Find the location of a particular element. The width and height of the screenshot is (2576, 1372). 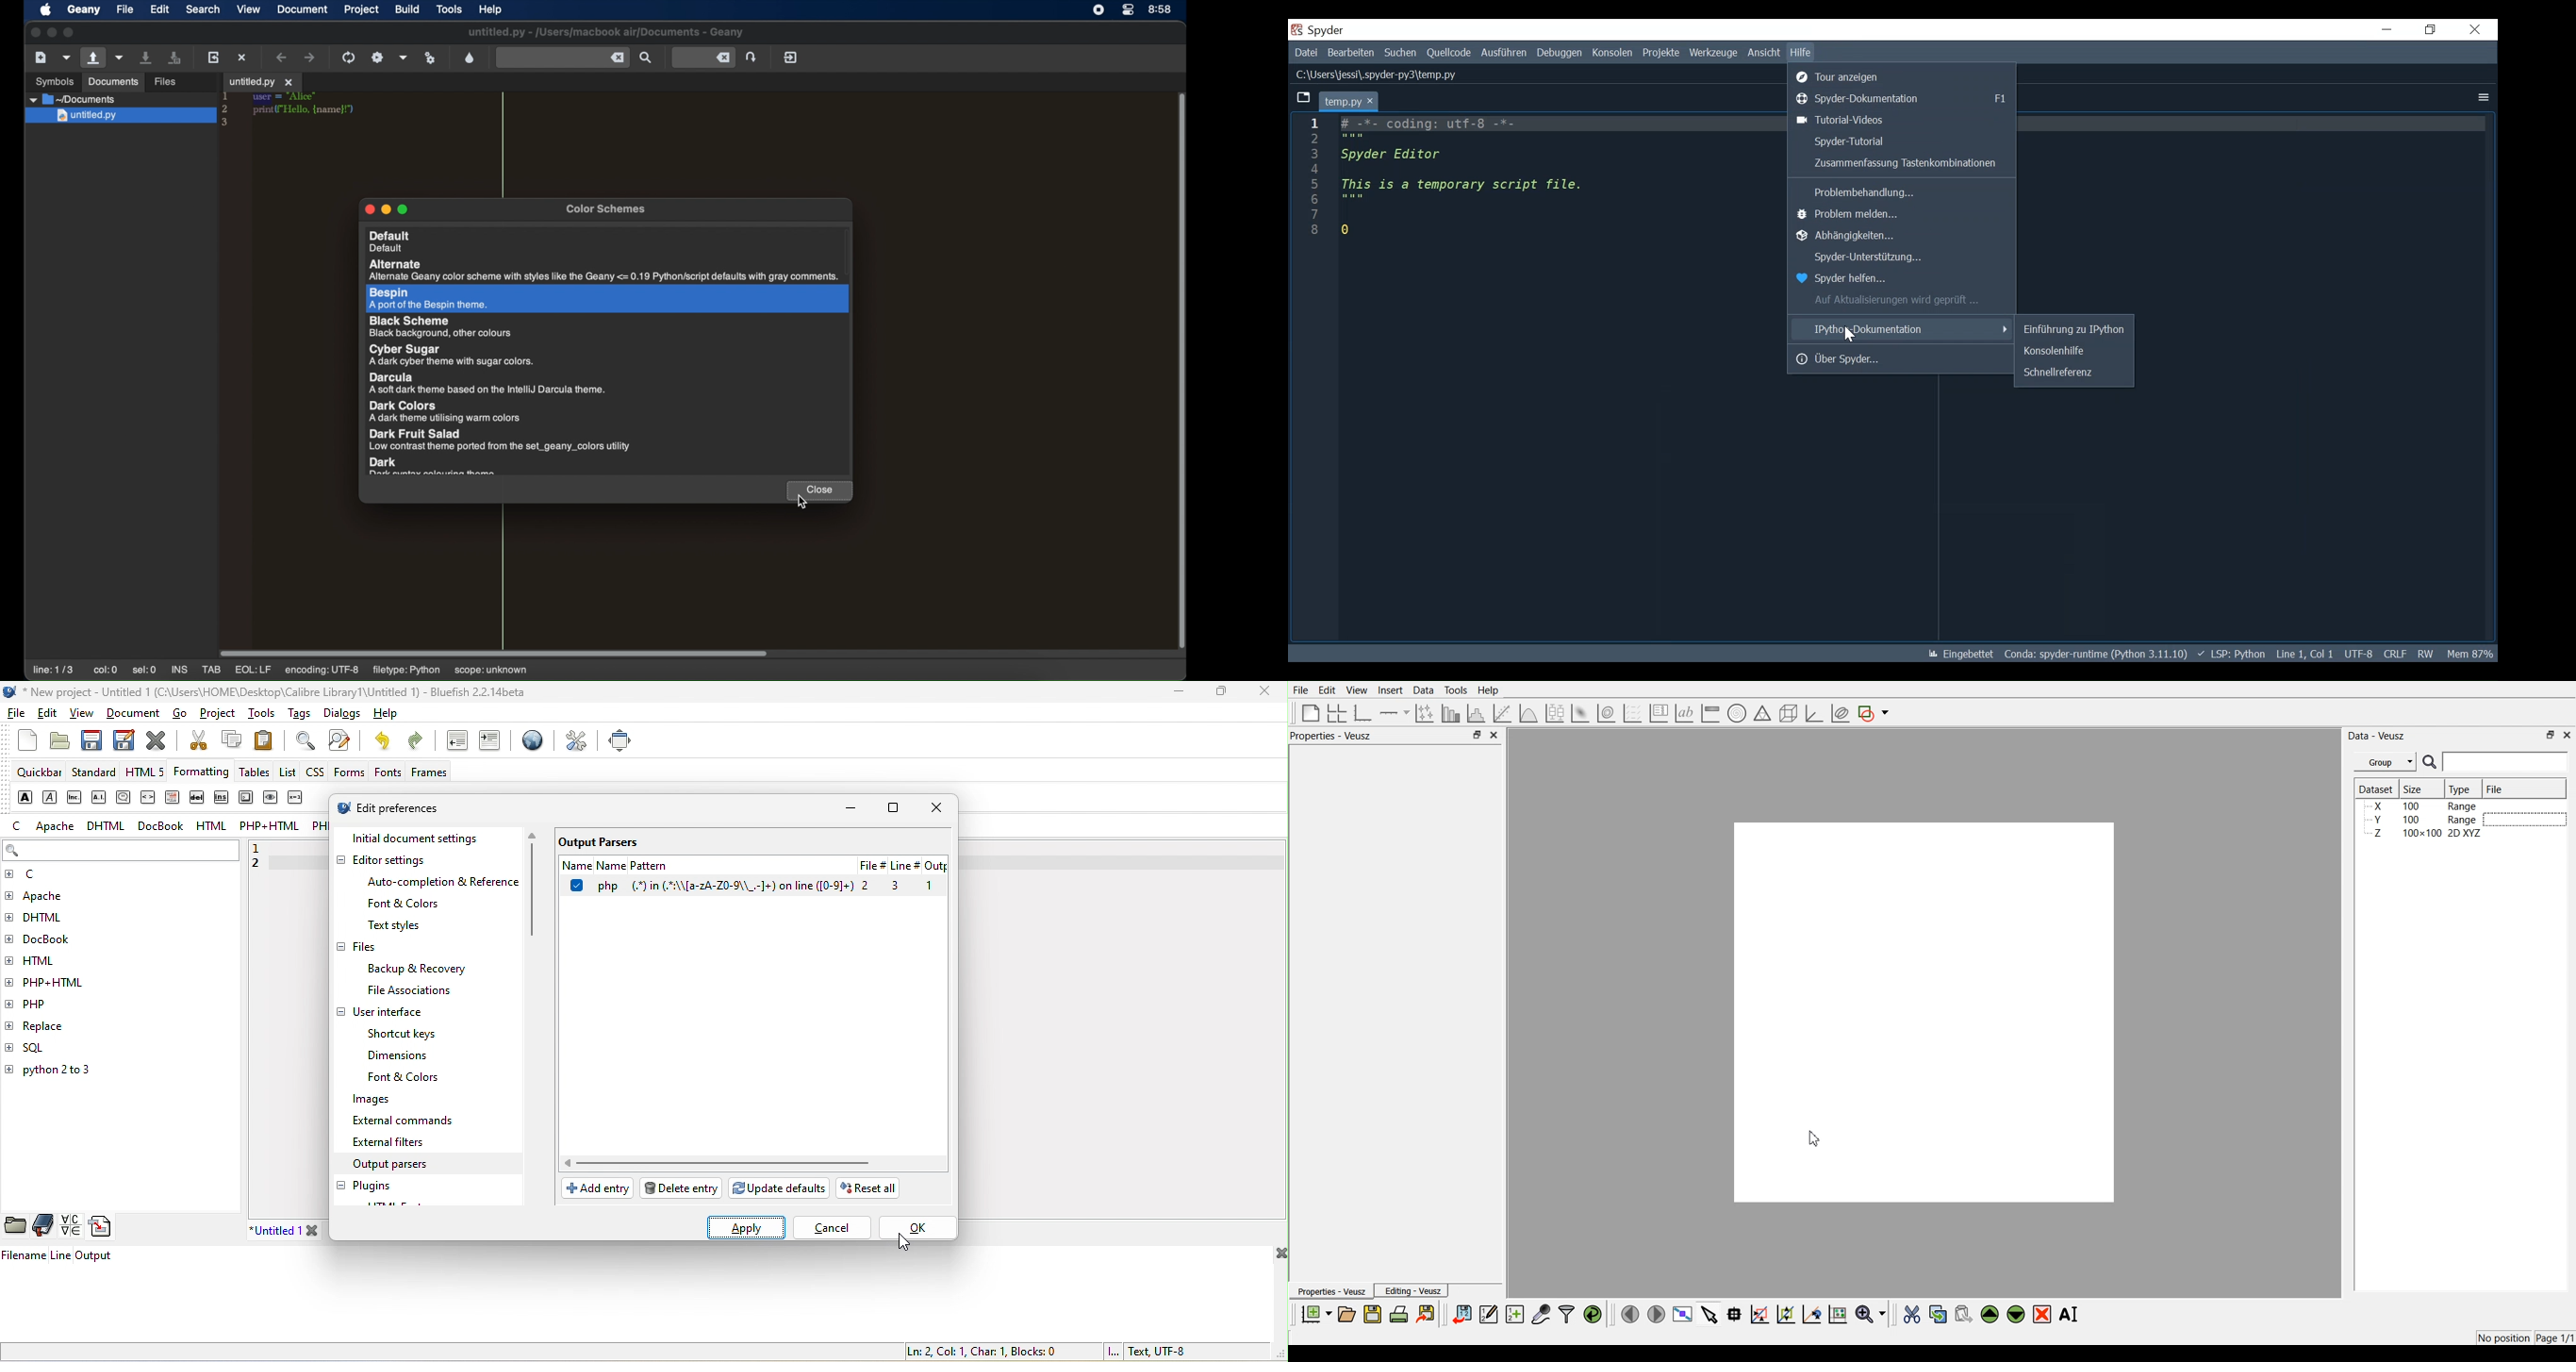

frames is located at coordinates (430, 773).